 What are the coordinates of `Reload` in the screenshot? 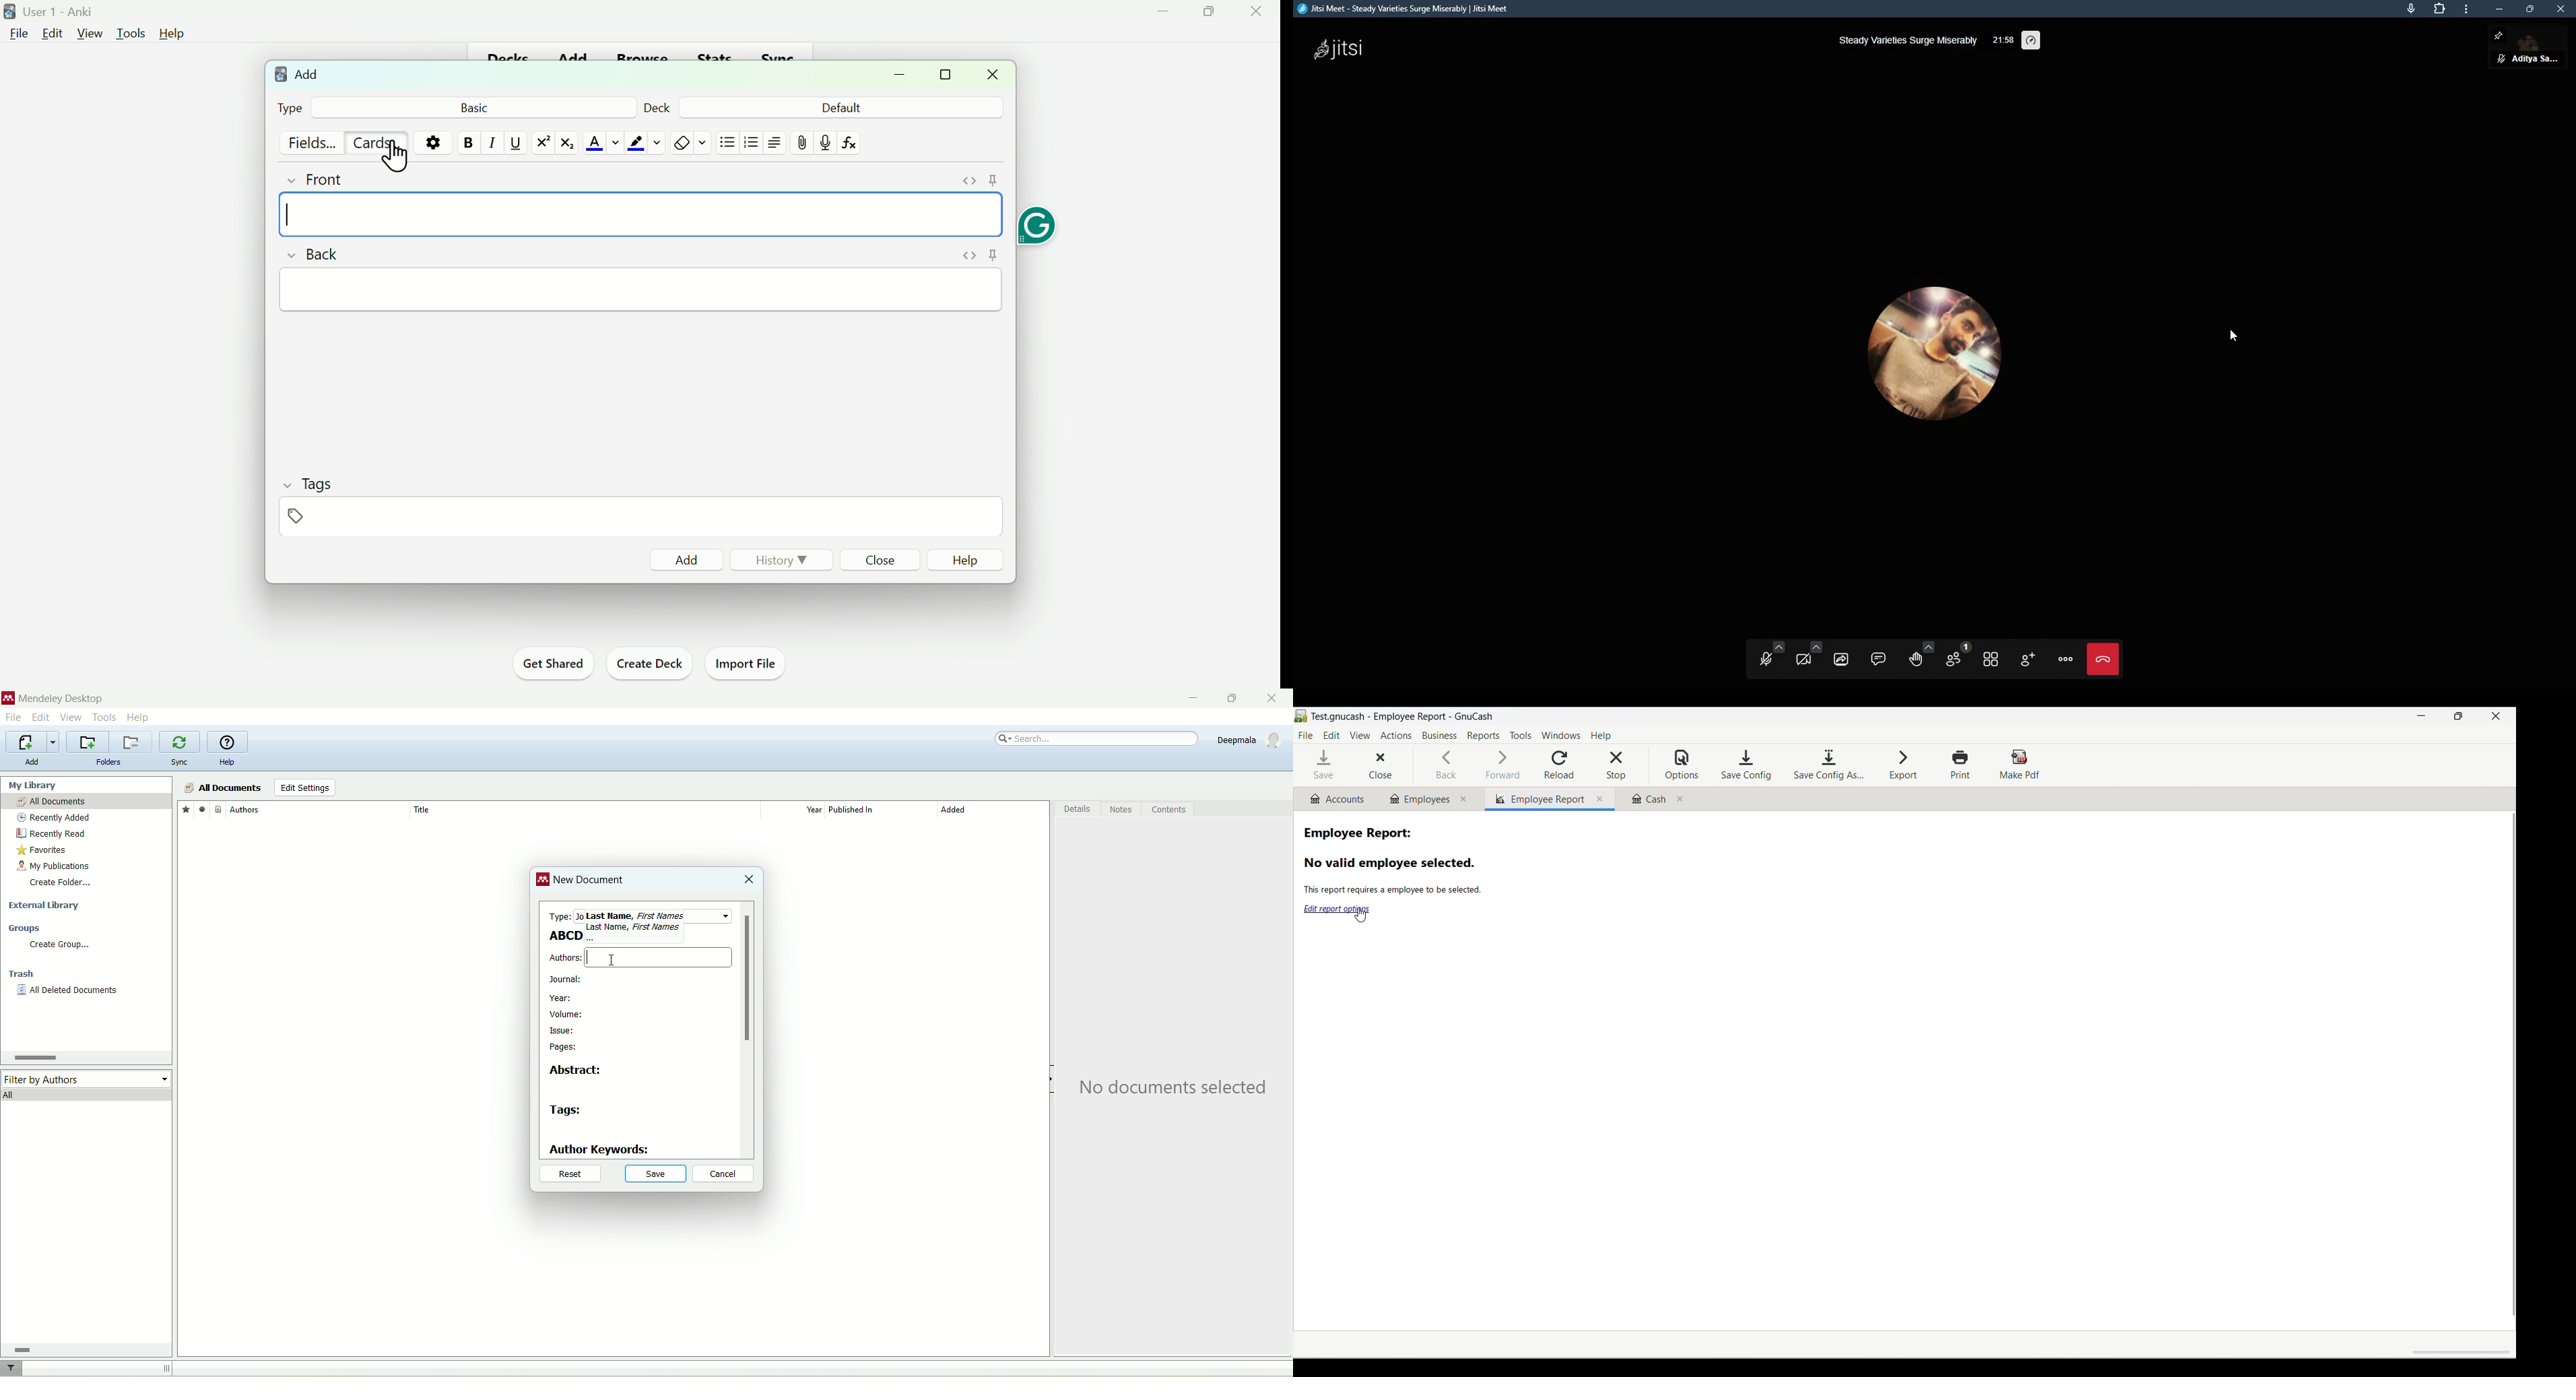 It's located at (1559, 766).